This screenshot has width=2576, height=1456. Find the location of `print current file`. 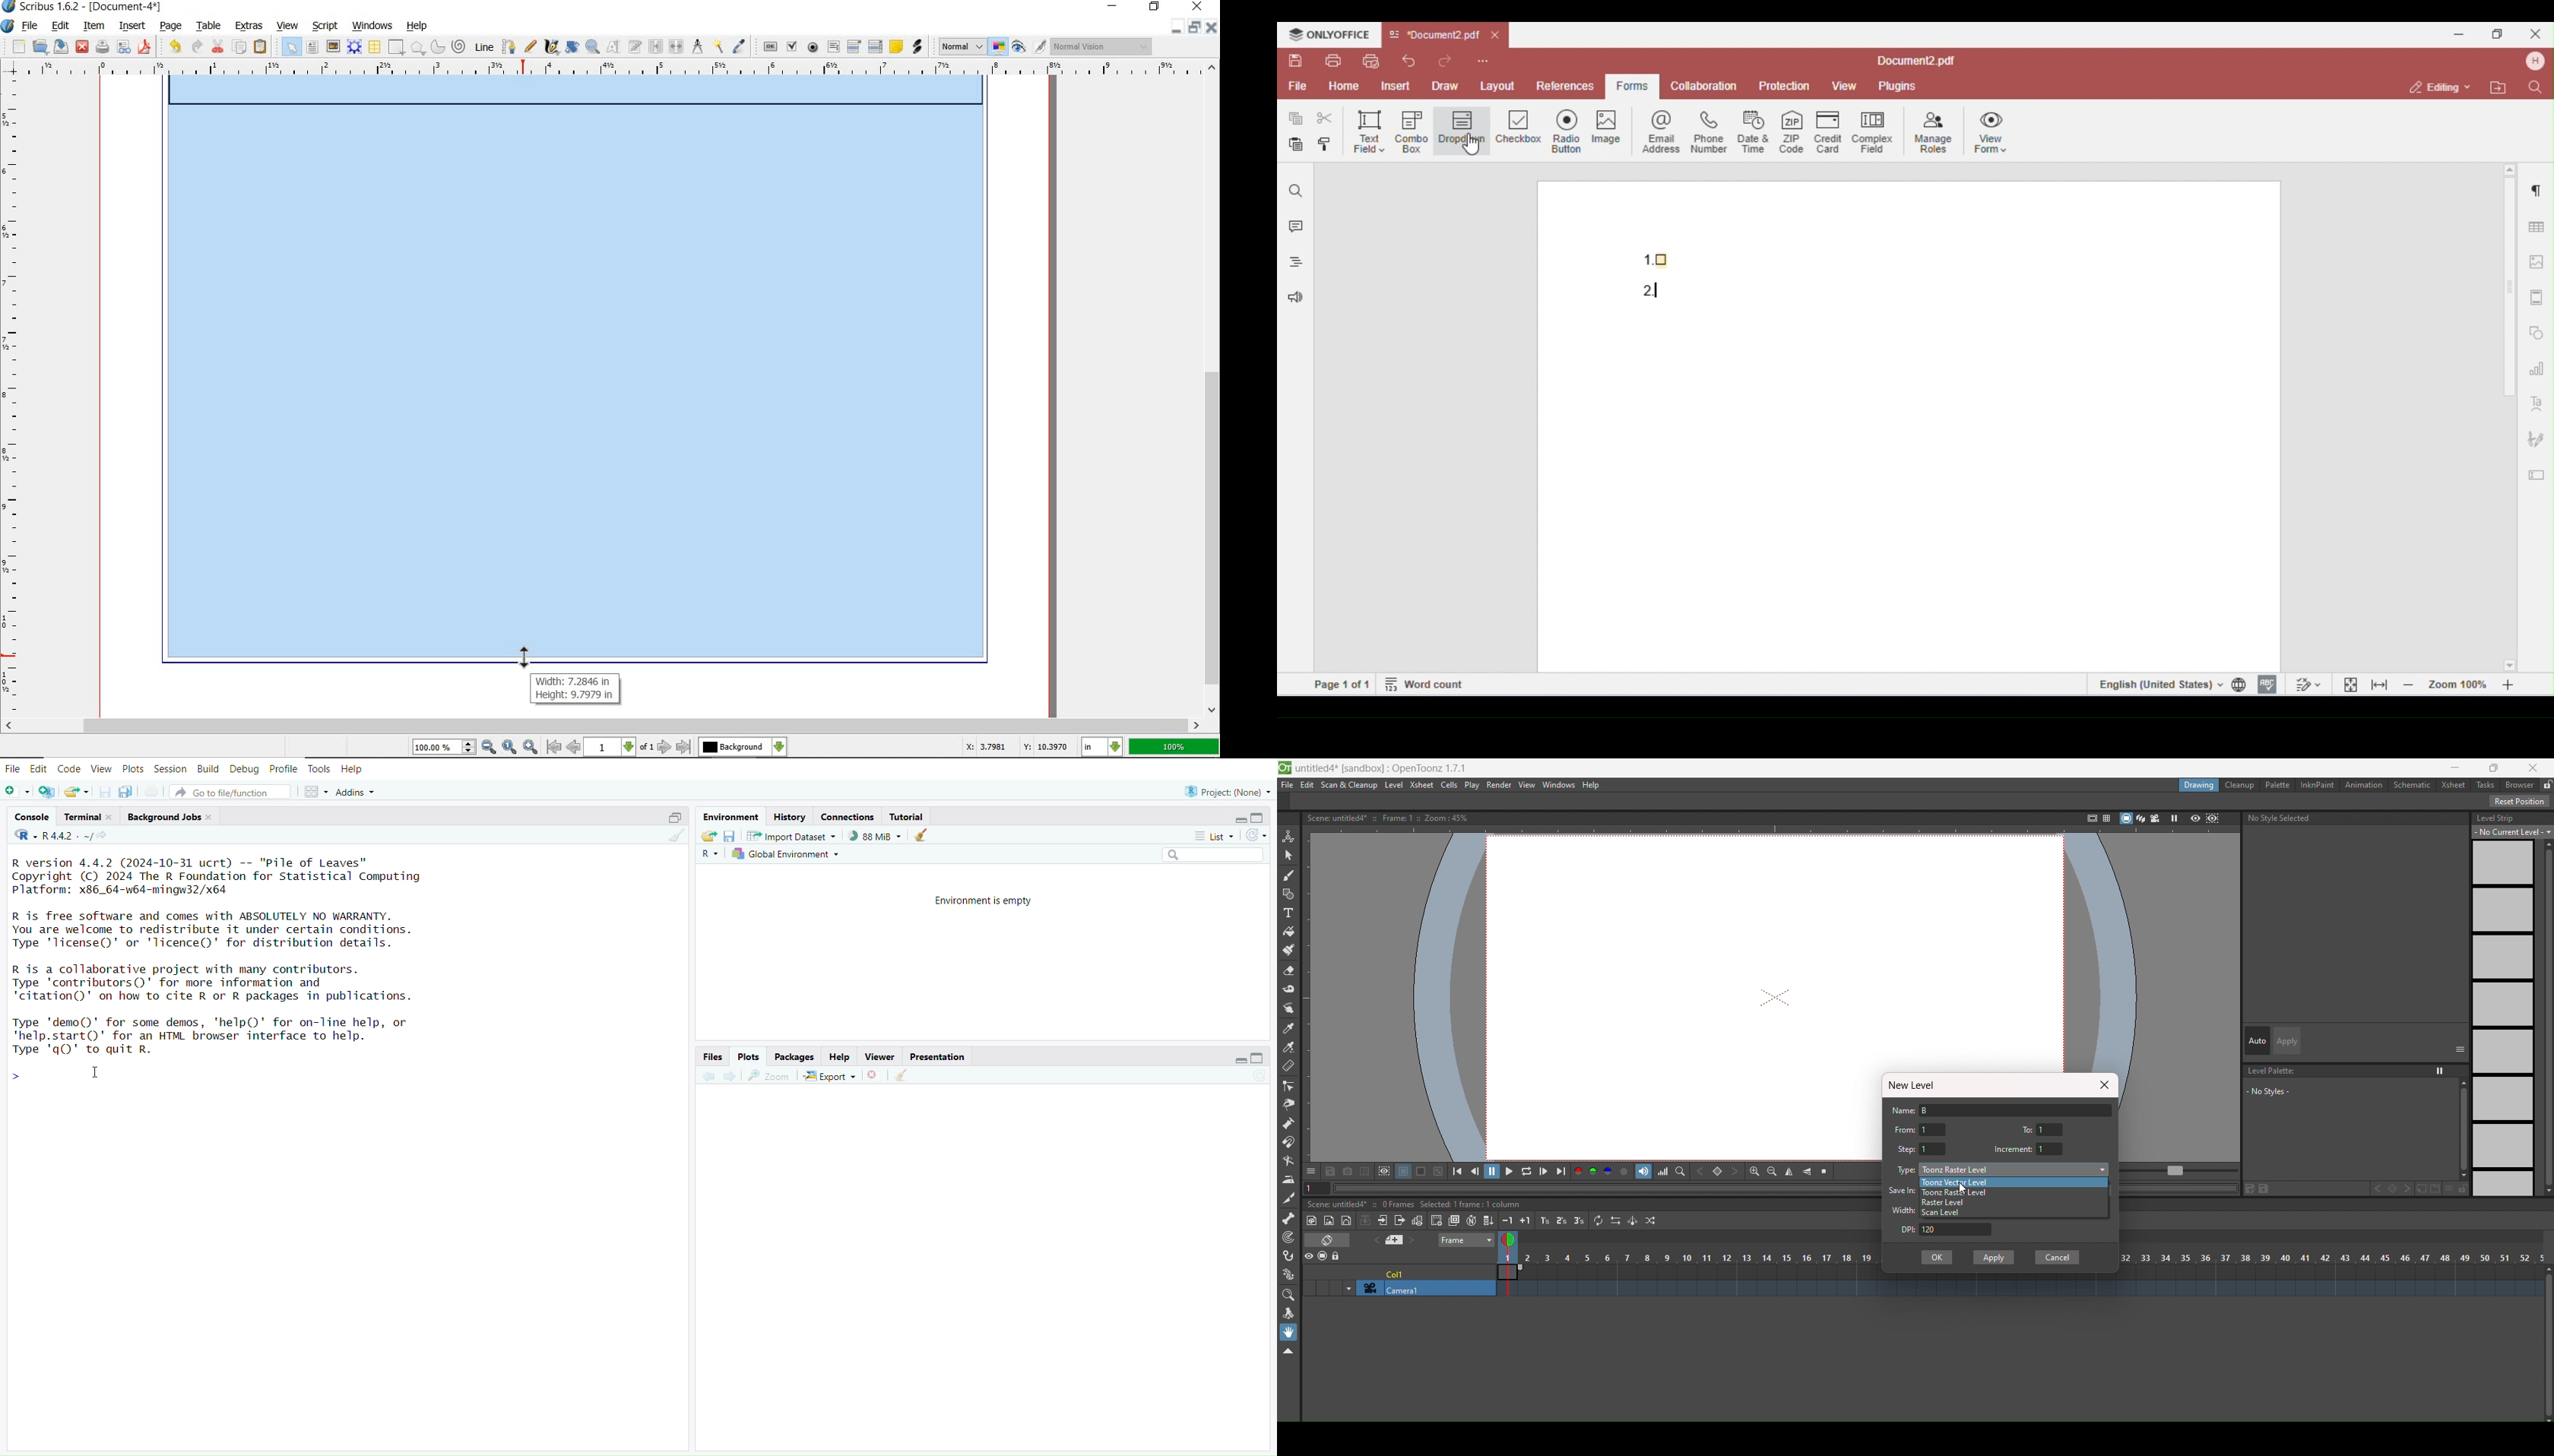

print current file is located at coordinates (155, 792).